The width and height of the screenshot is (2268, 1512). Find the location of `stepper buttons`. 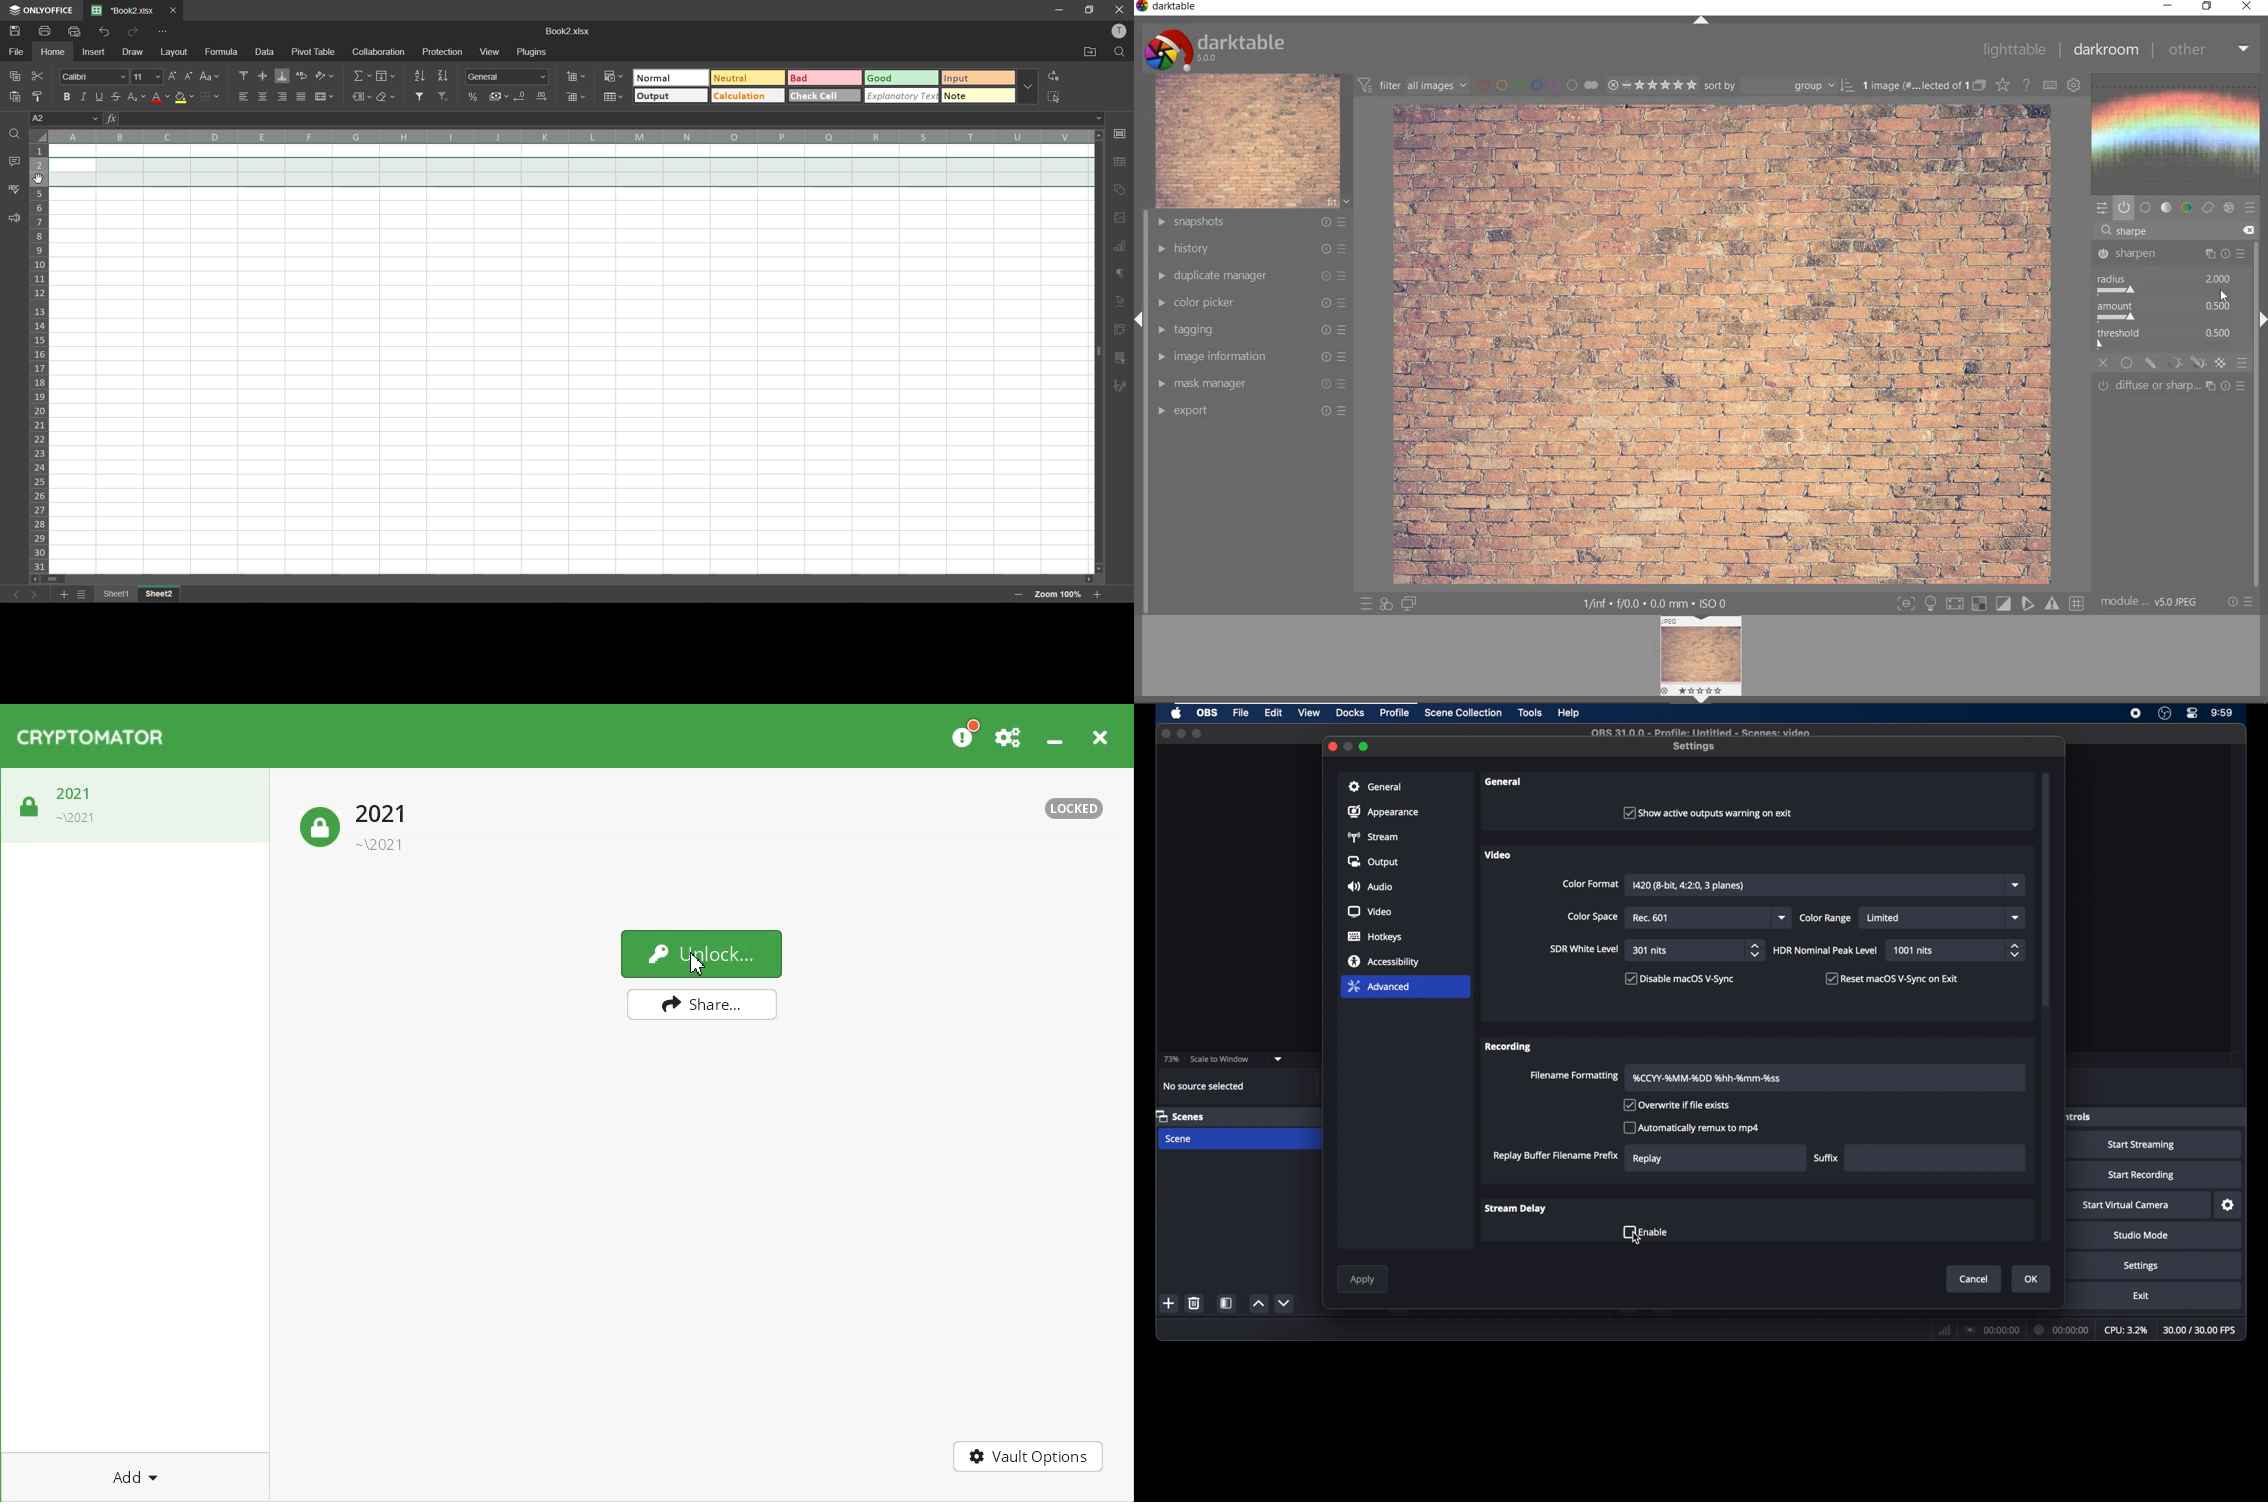

stepper buttons is located at coordinates (1755, 951).